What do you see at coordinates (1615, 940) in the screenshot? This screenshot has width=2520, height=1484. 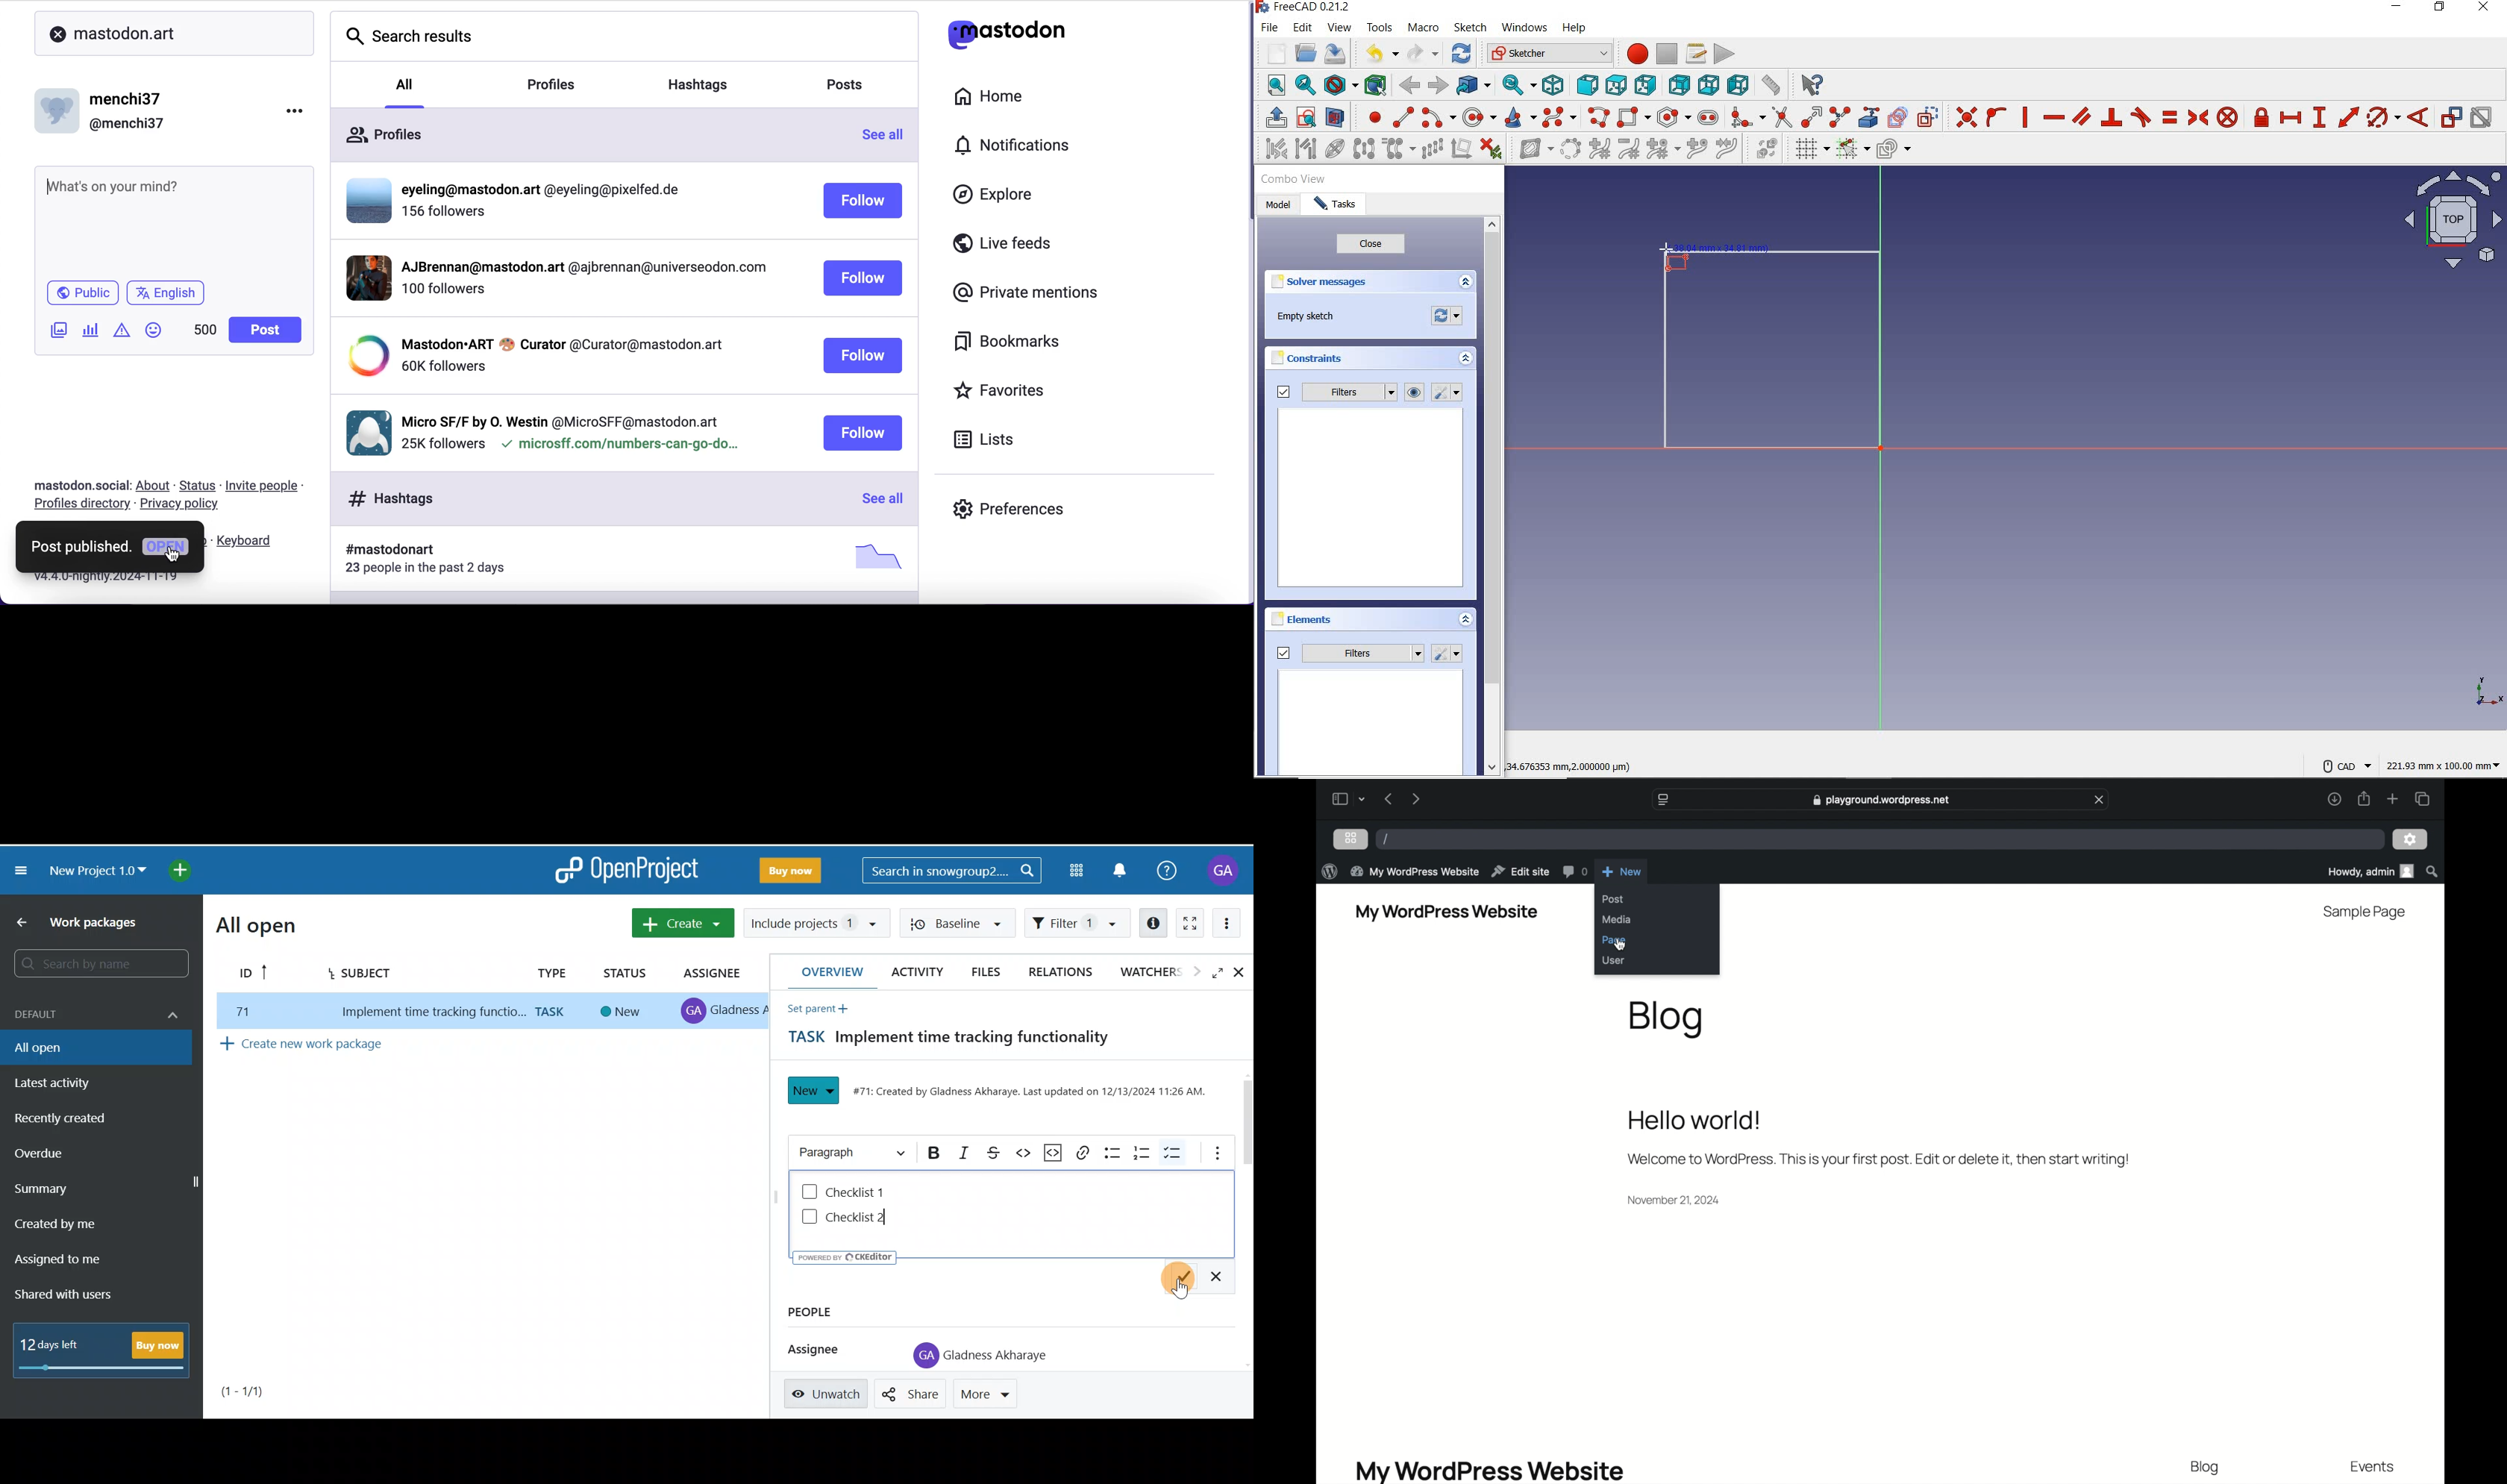 I see `page` at bounding box center [1615, 940].